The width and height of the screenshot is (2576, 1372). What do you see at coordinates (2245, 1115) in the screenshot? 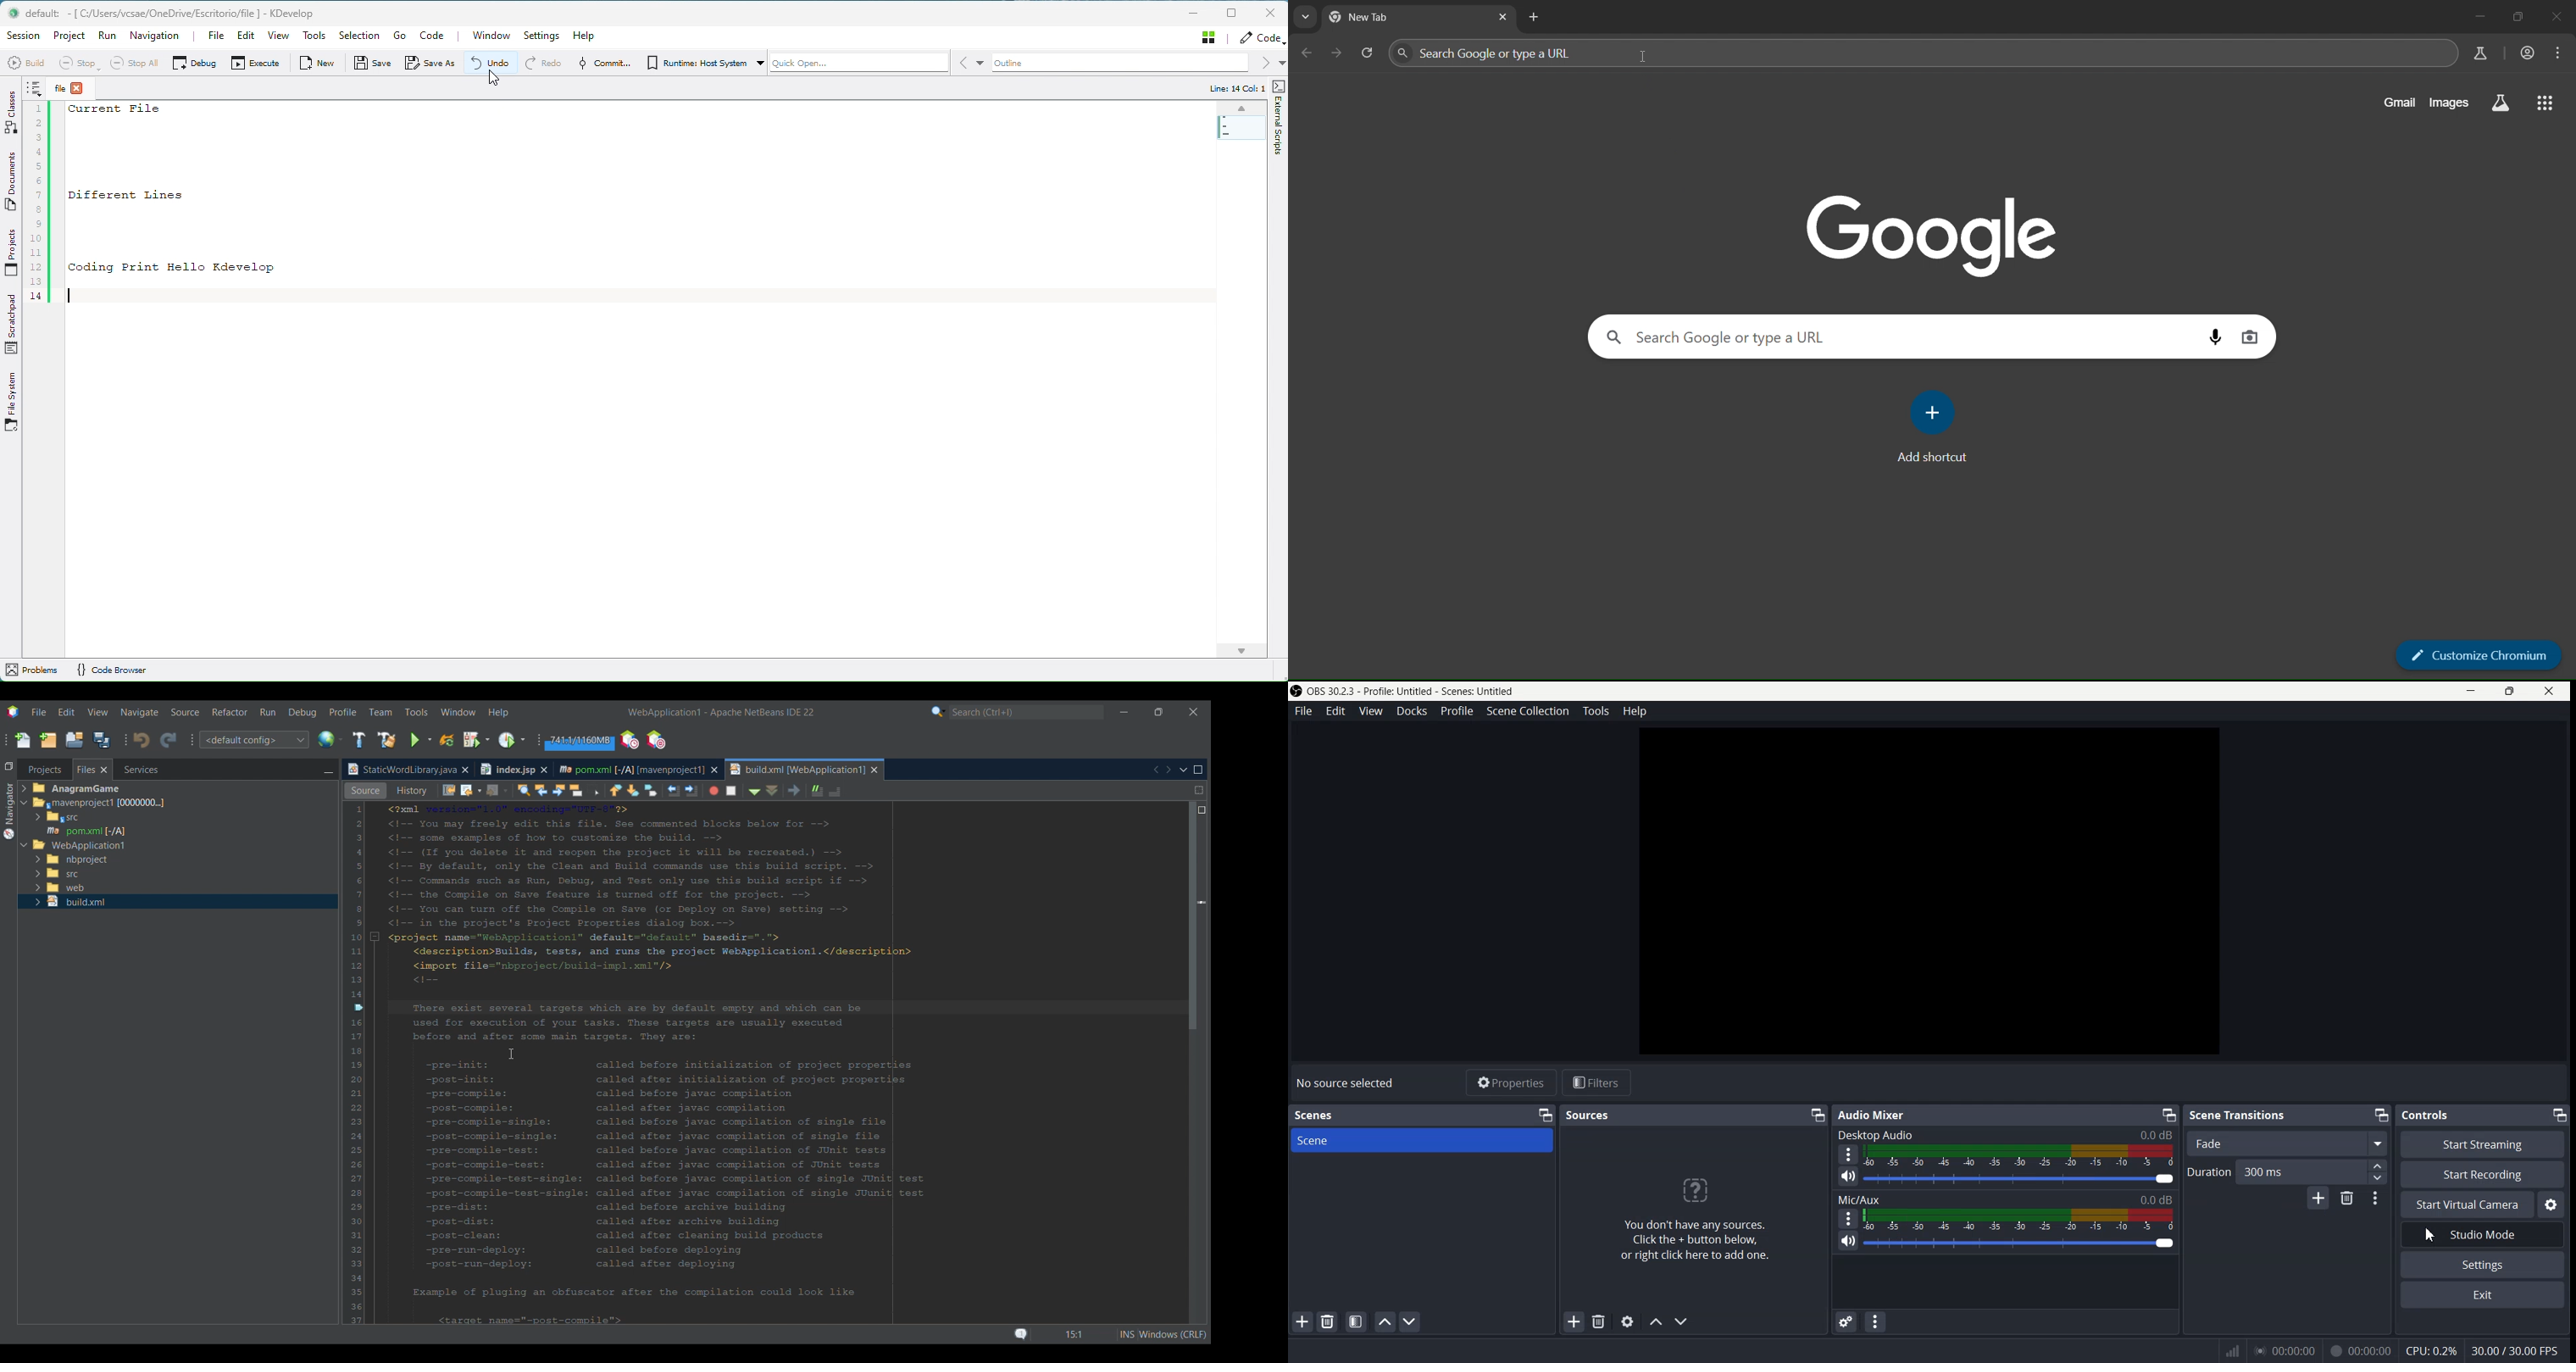
I see `Scene Transitions` at bounding box center [2245, 1115].